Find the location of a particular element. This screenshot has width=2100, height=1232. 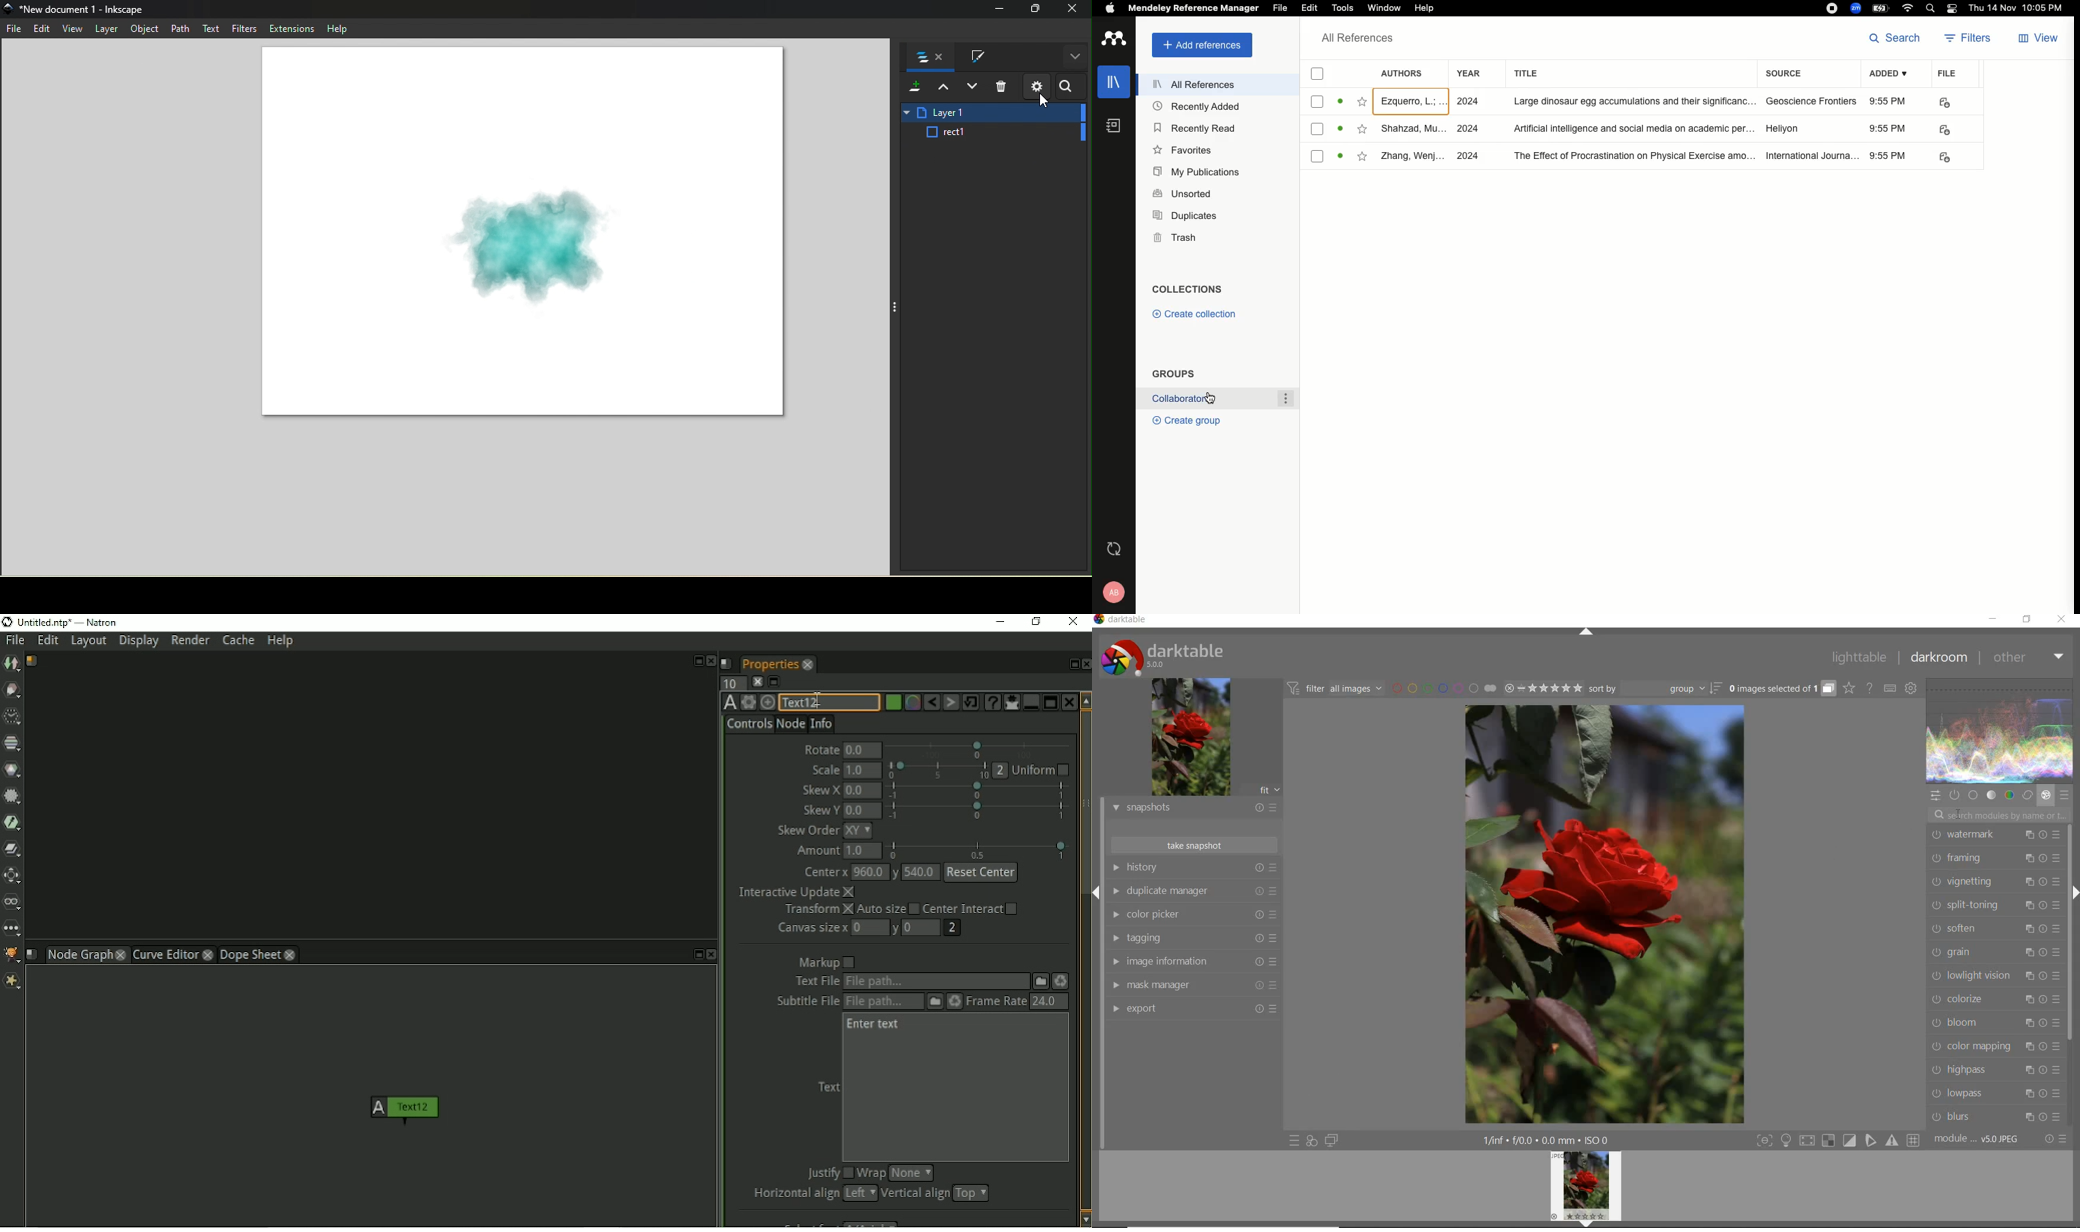

scrollbar is located at coordinates (2069, 934).